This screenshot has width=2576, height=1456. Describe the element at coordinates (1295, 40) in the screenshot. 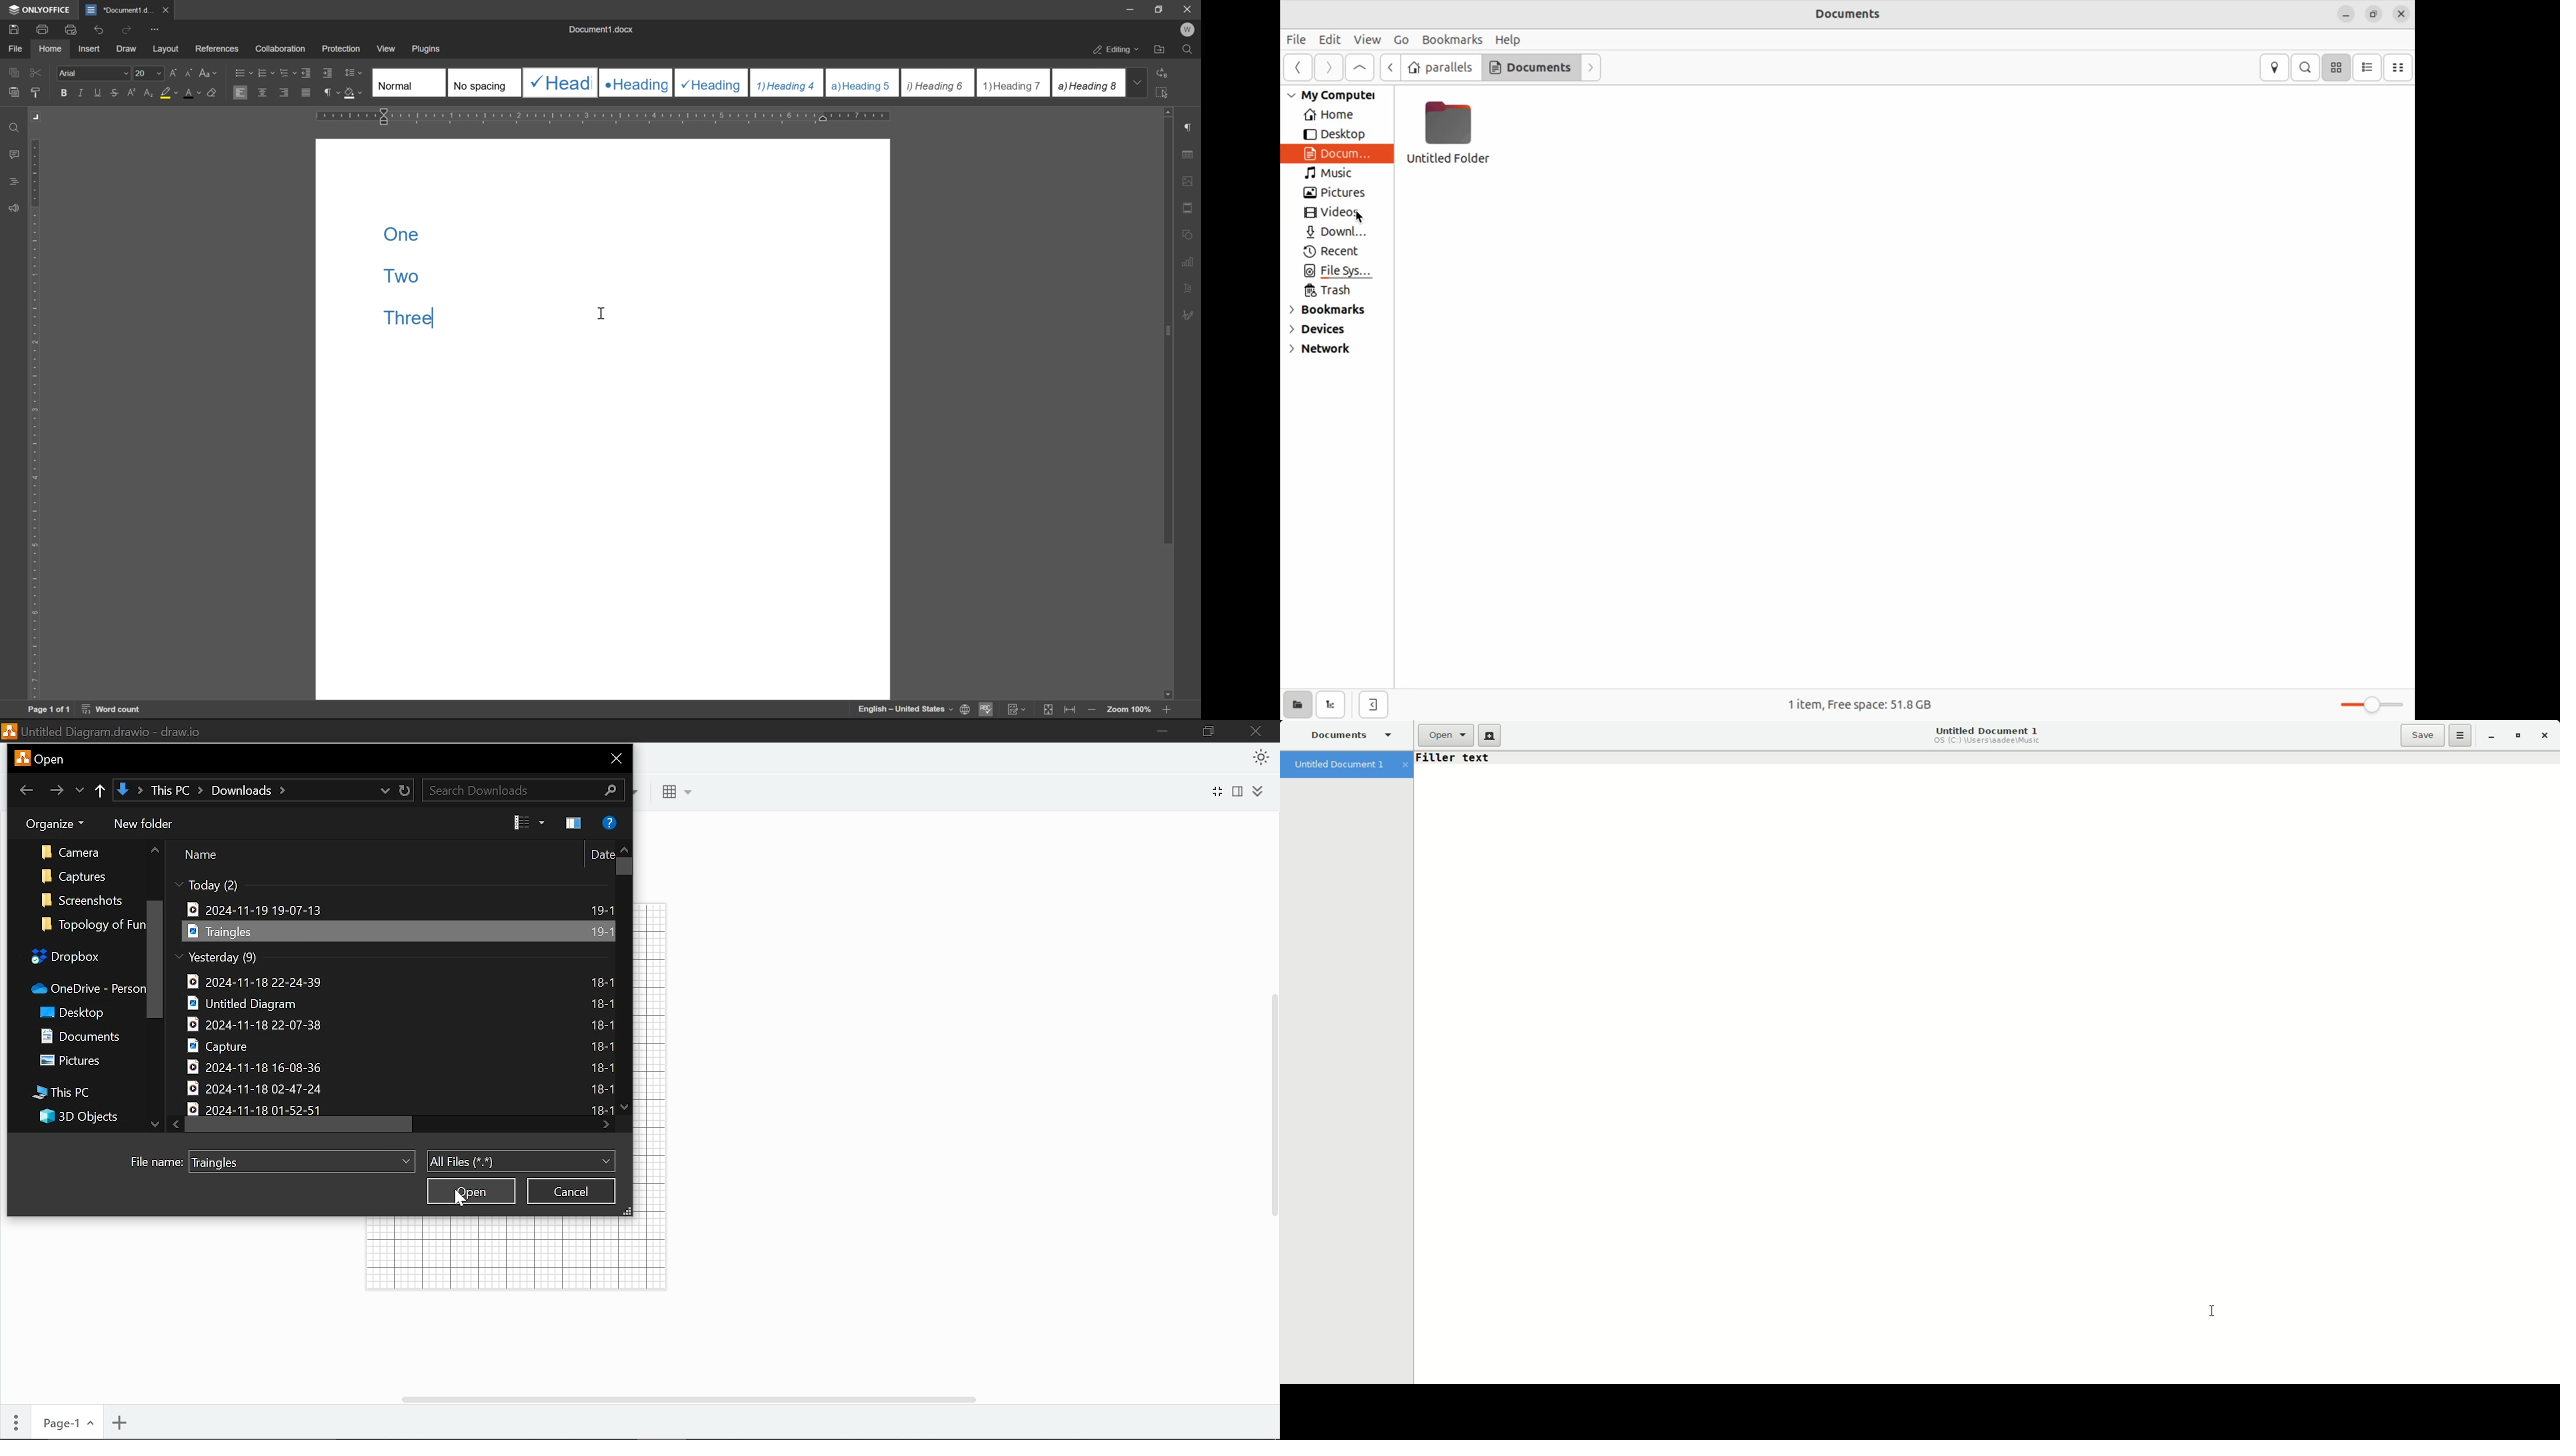

I see `File` at that location.